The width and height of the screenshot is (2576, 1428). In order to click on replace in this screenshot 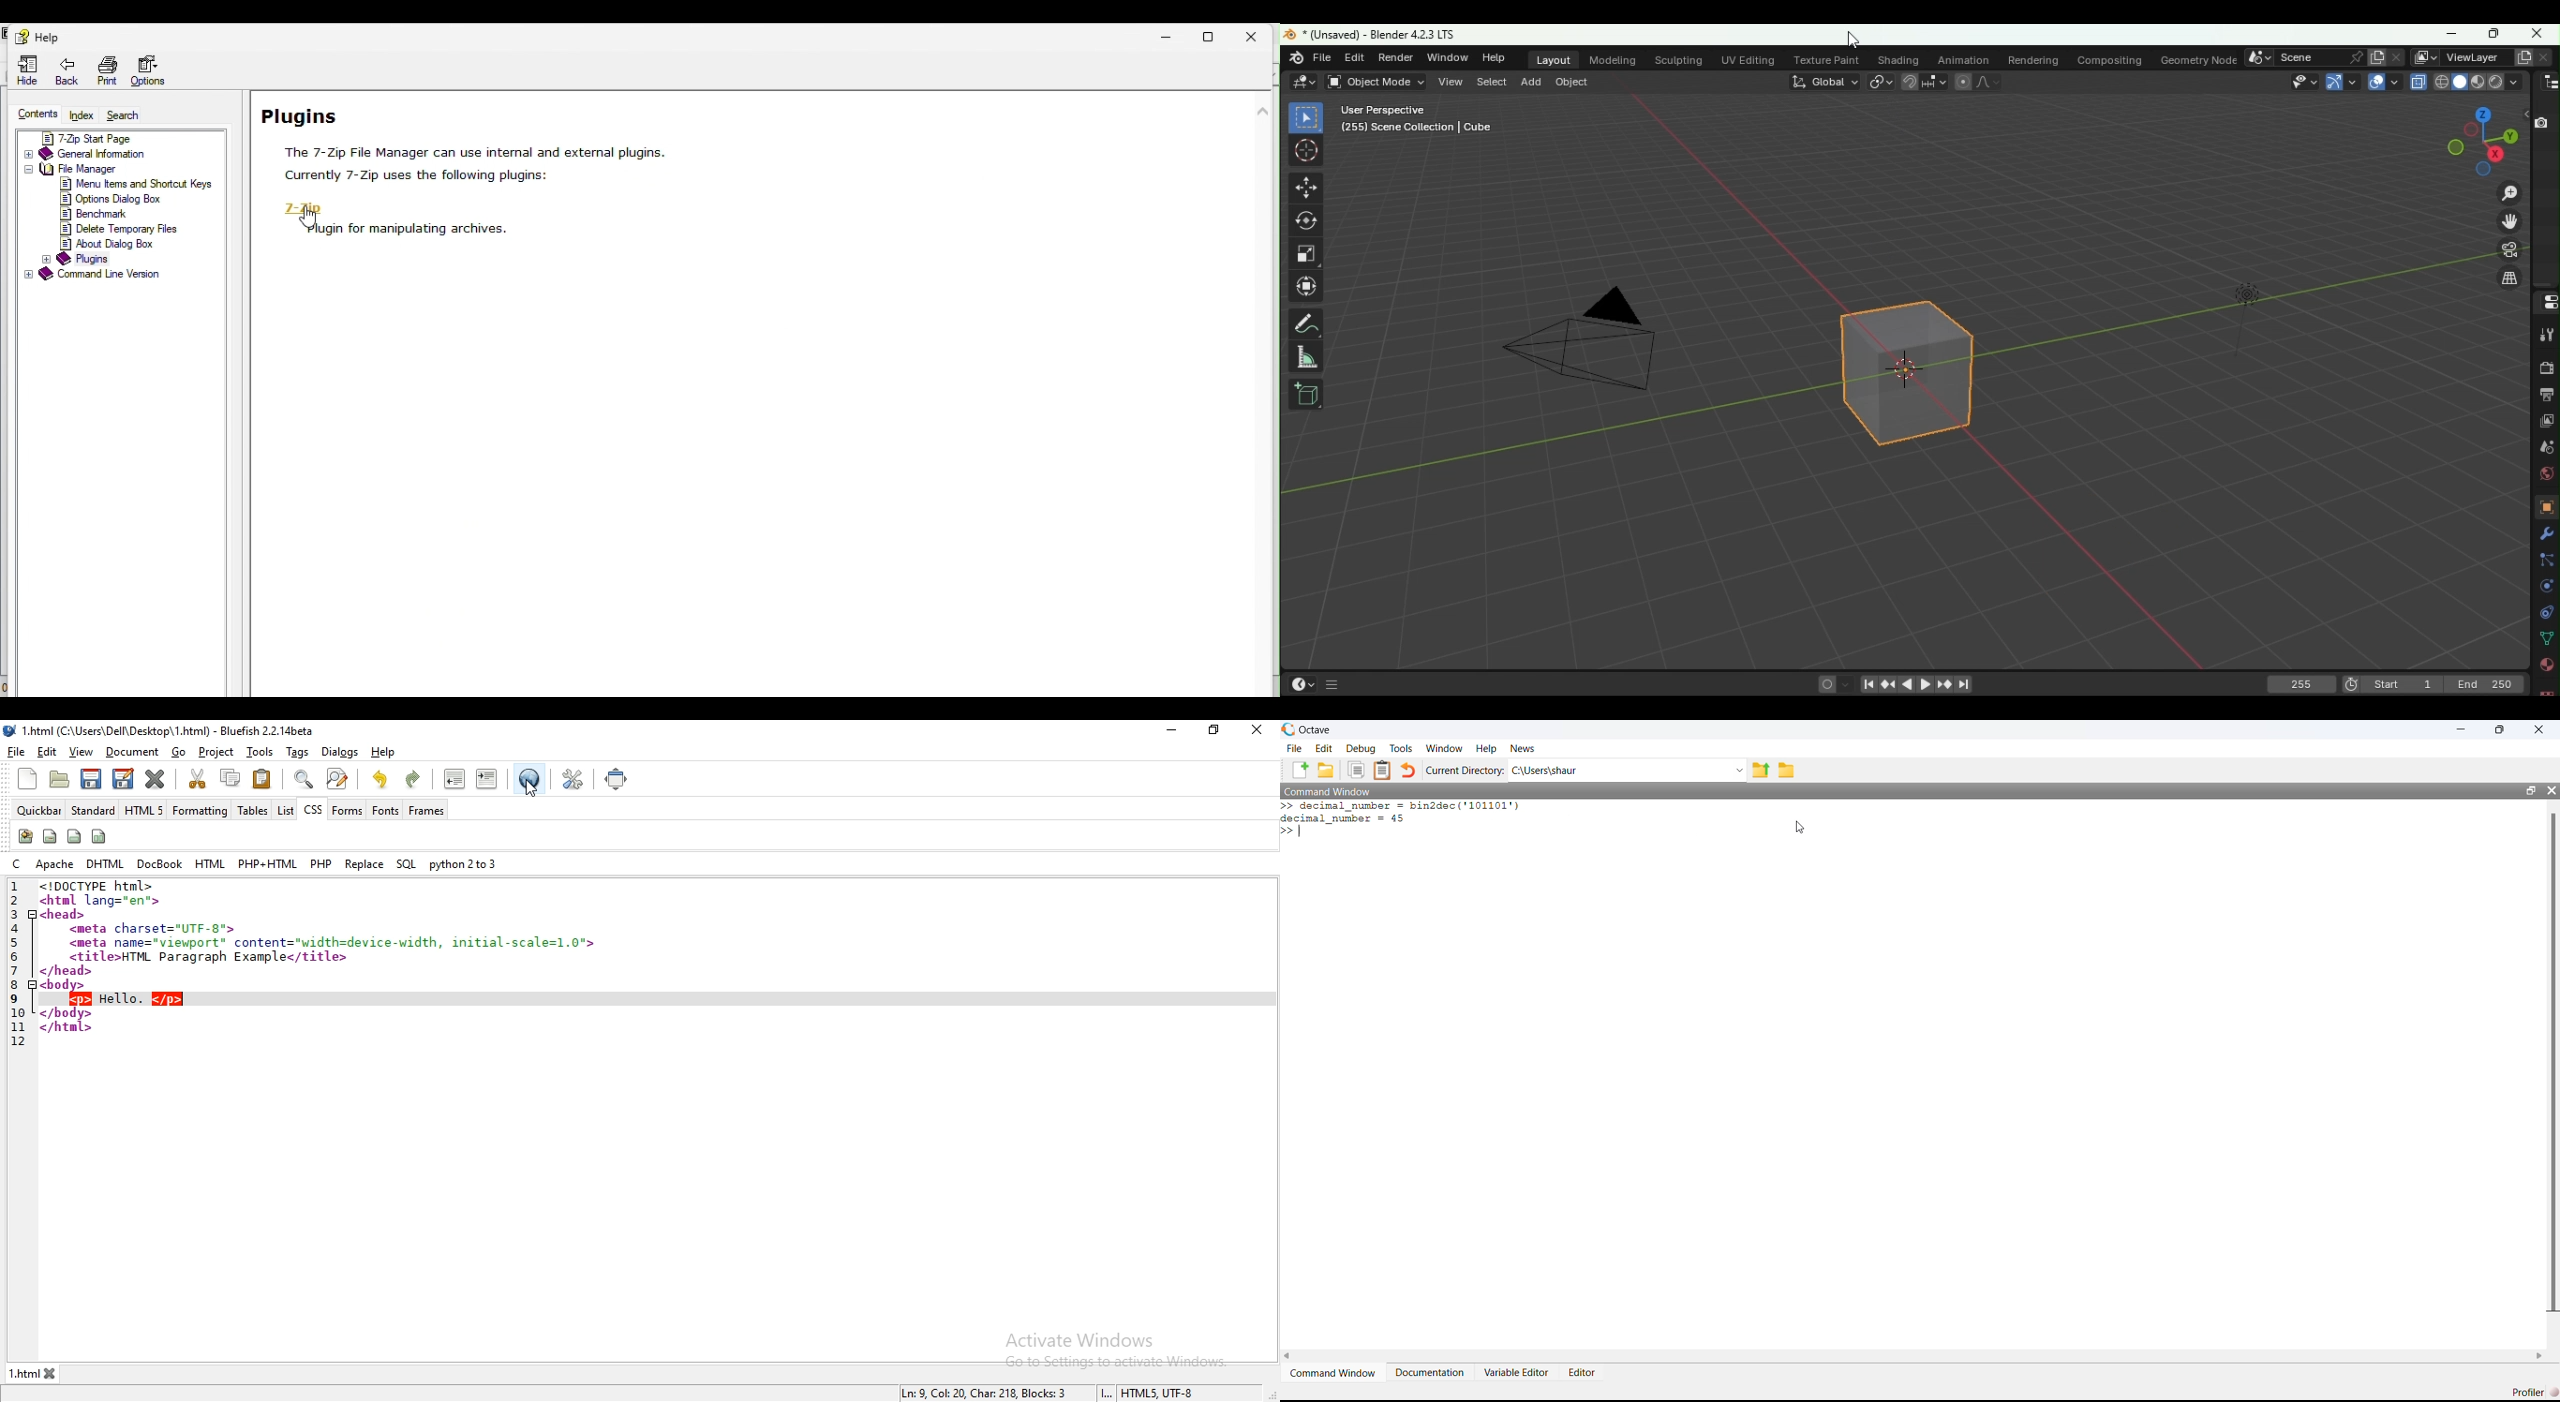, I will do `click(365, 863)`.